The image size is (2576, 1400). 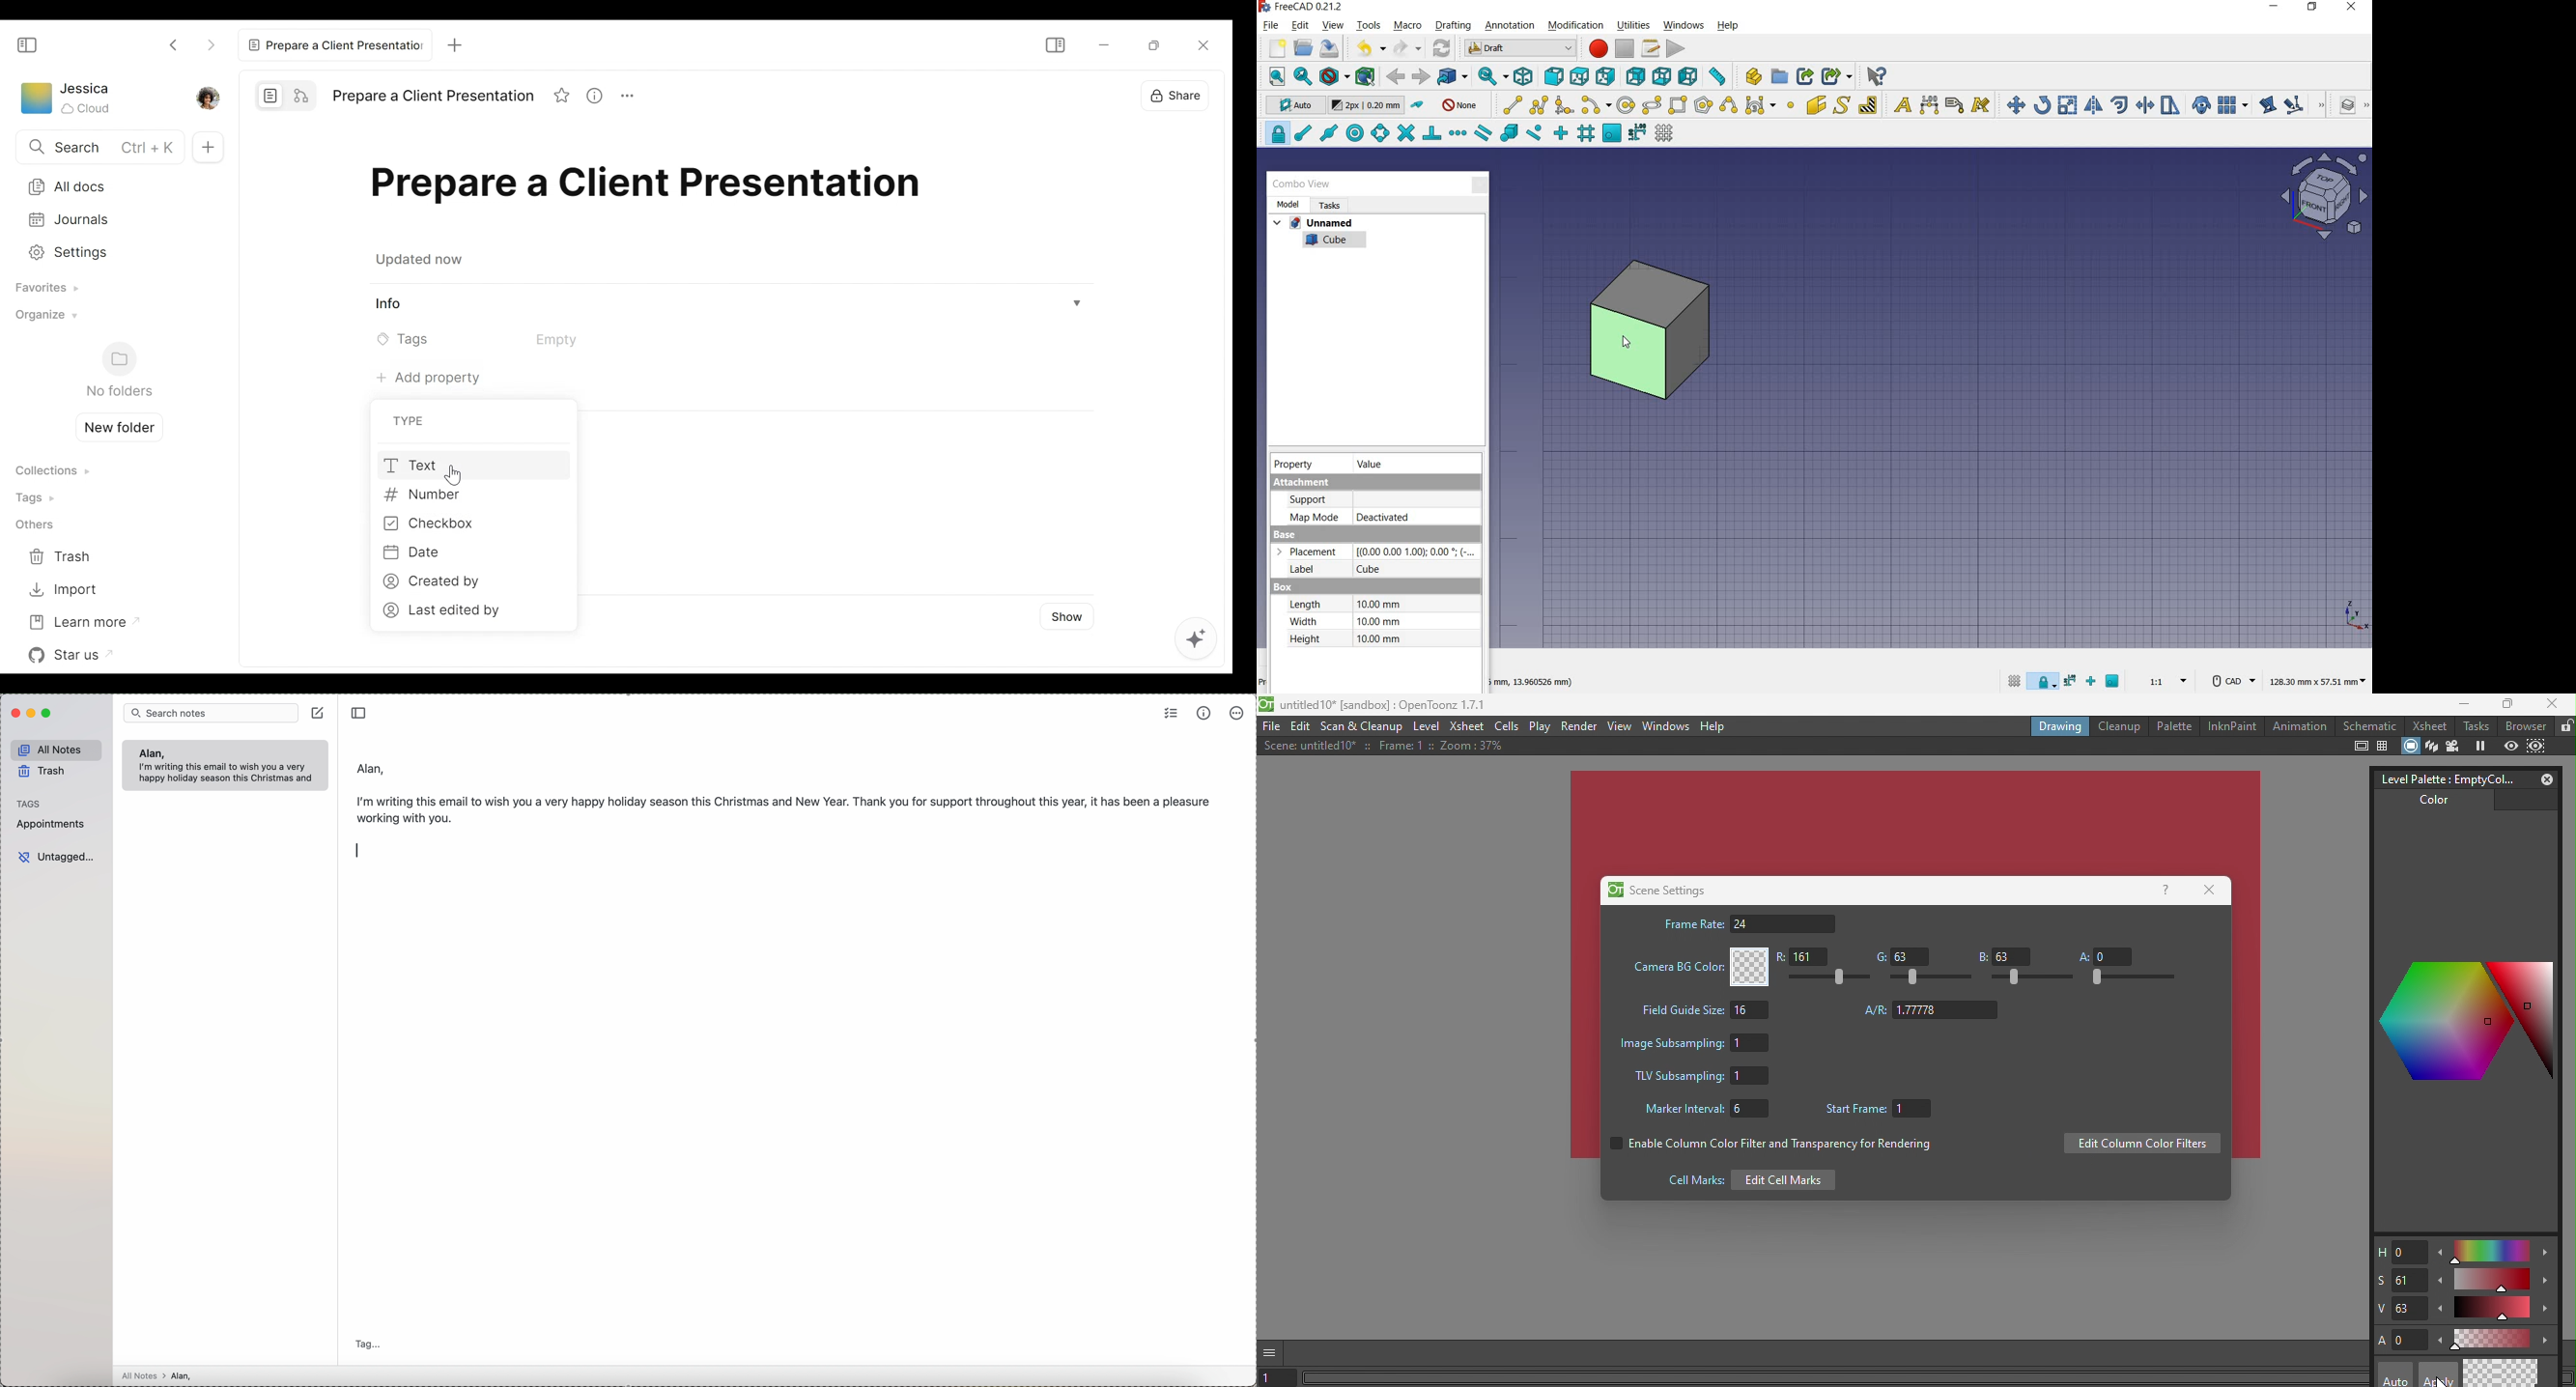 I want to click on make sub link, so click(x=1837, y=76).